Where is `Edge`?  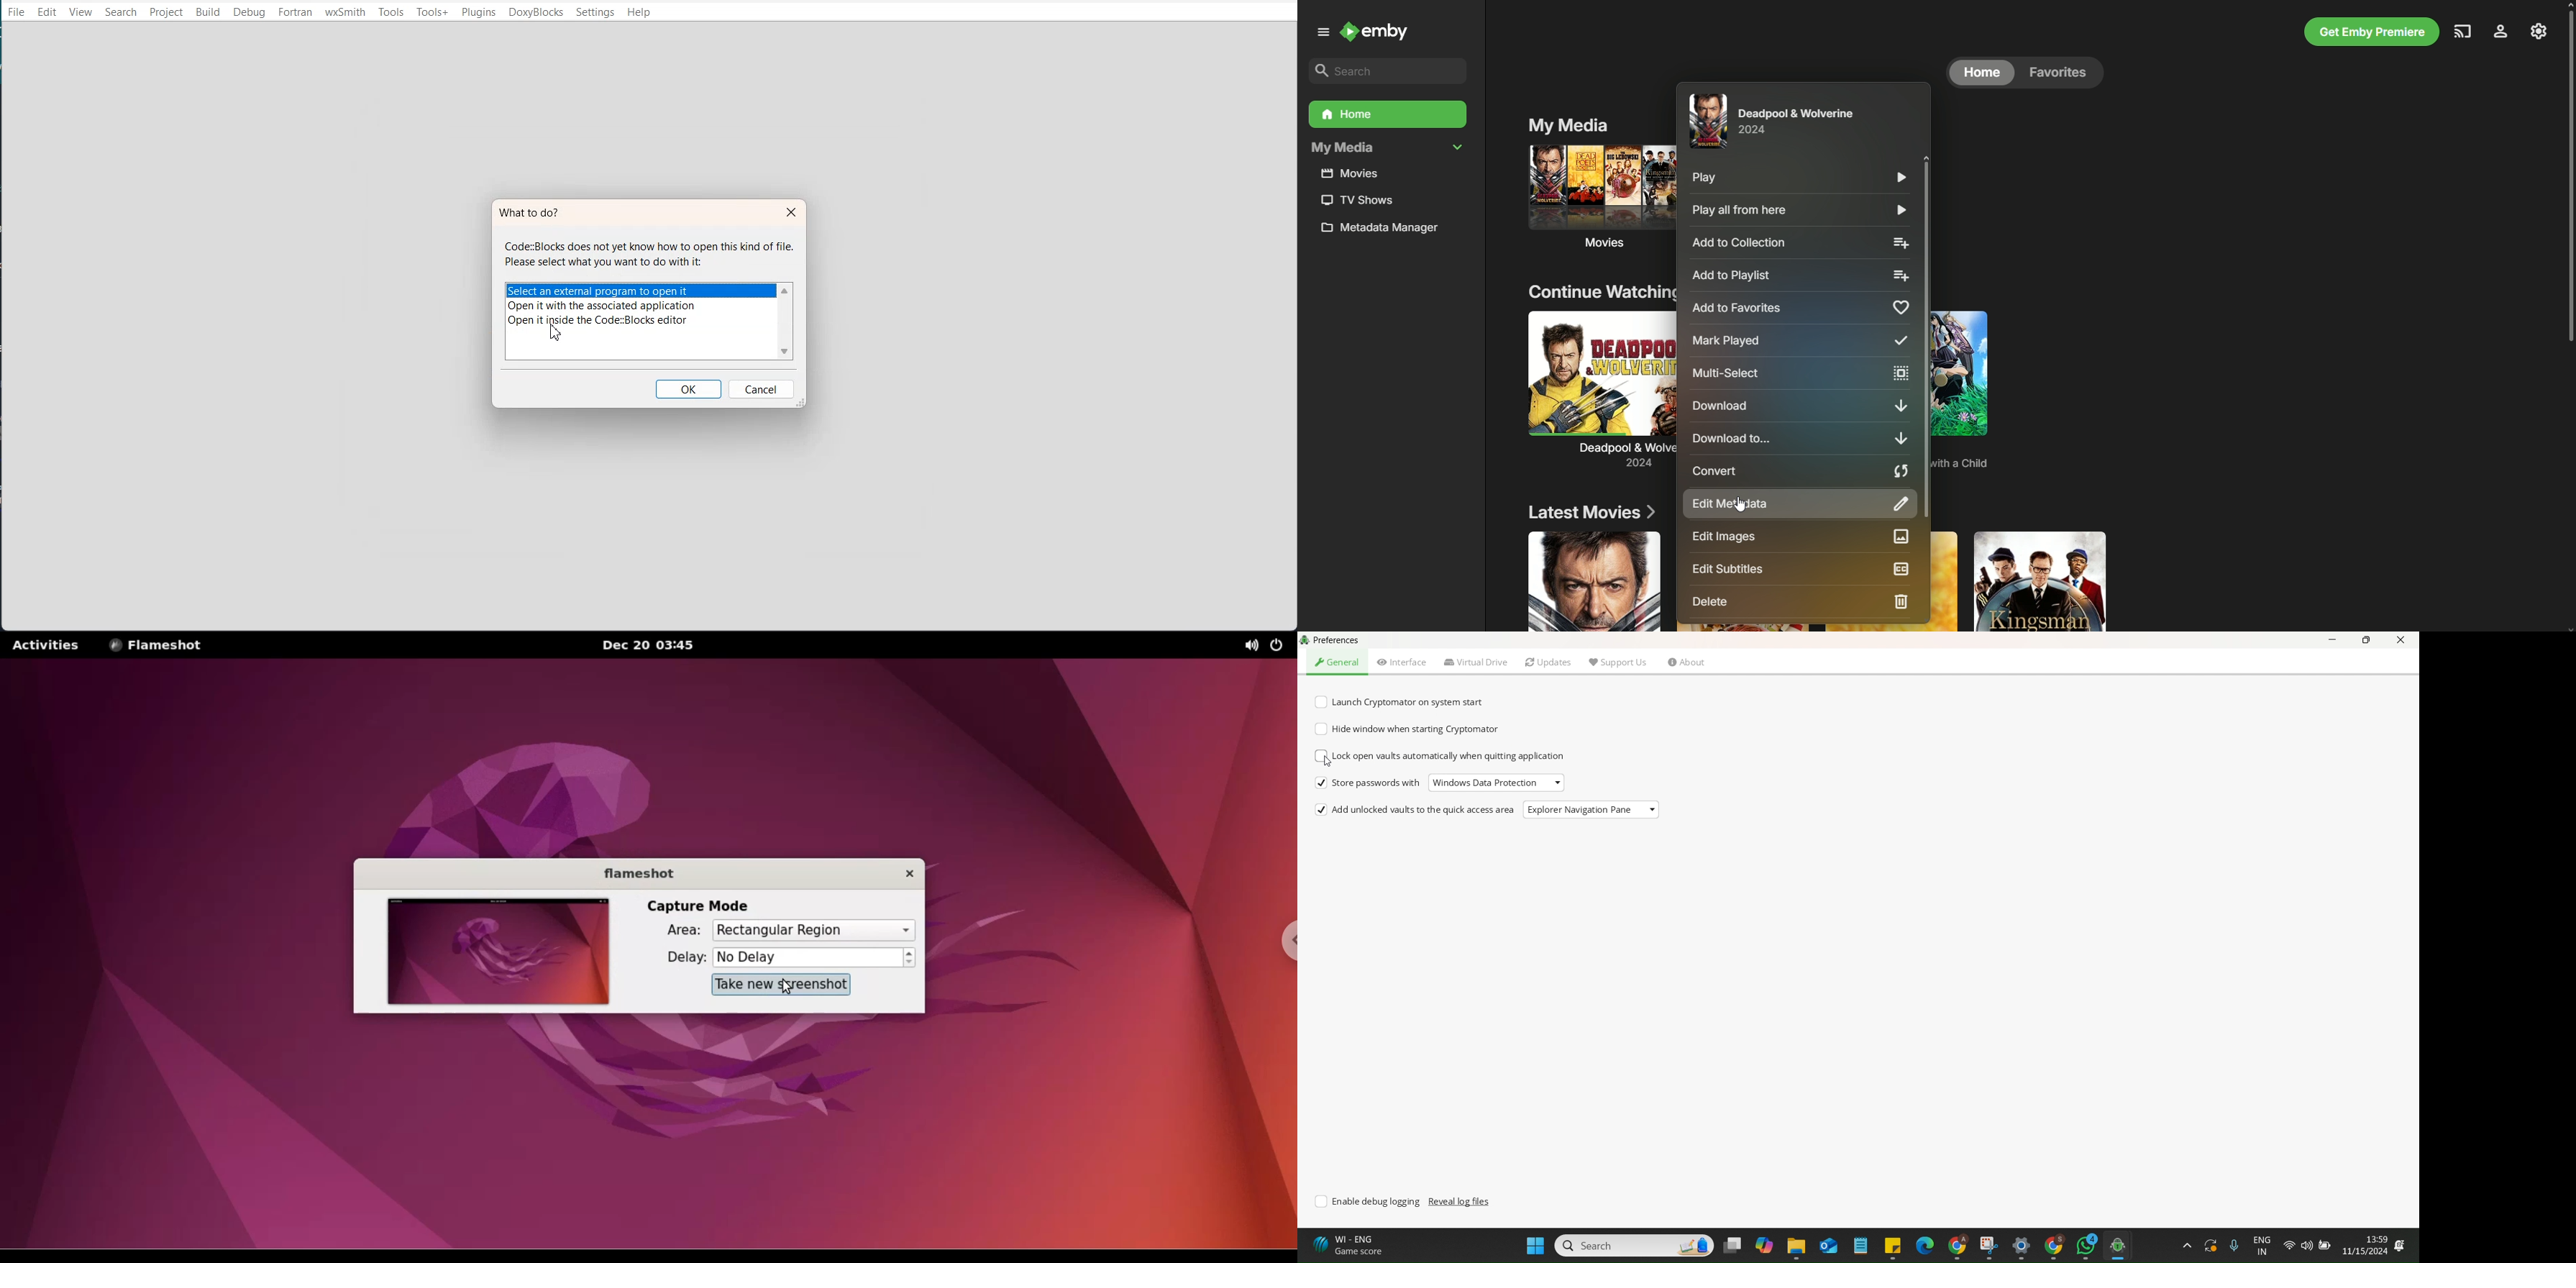
Edge is located at coordinates (1923, 1244).